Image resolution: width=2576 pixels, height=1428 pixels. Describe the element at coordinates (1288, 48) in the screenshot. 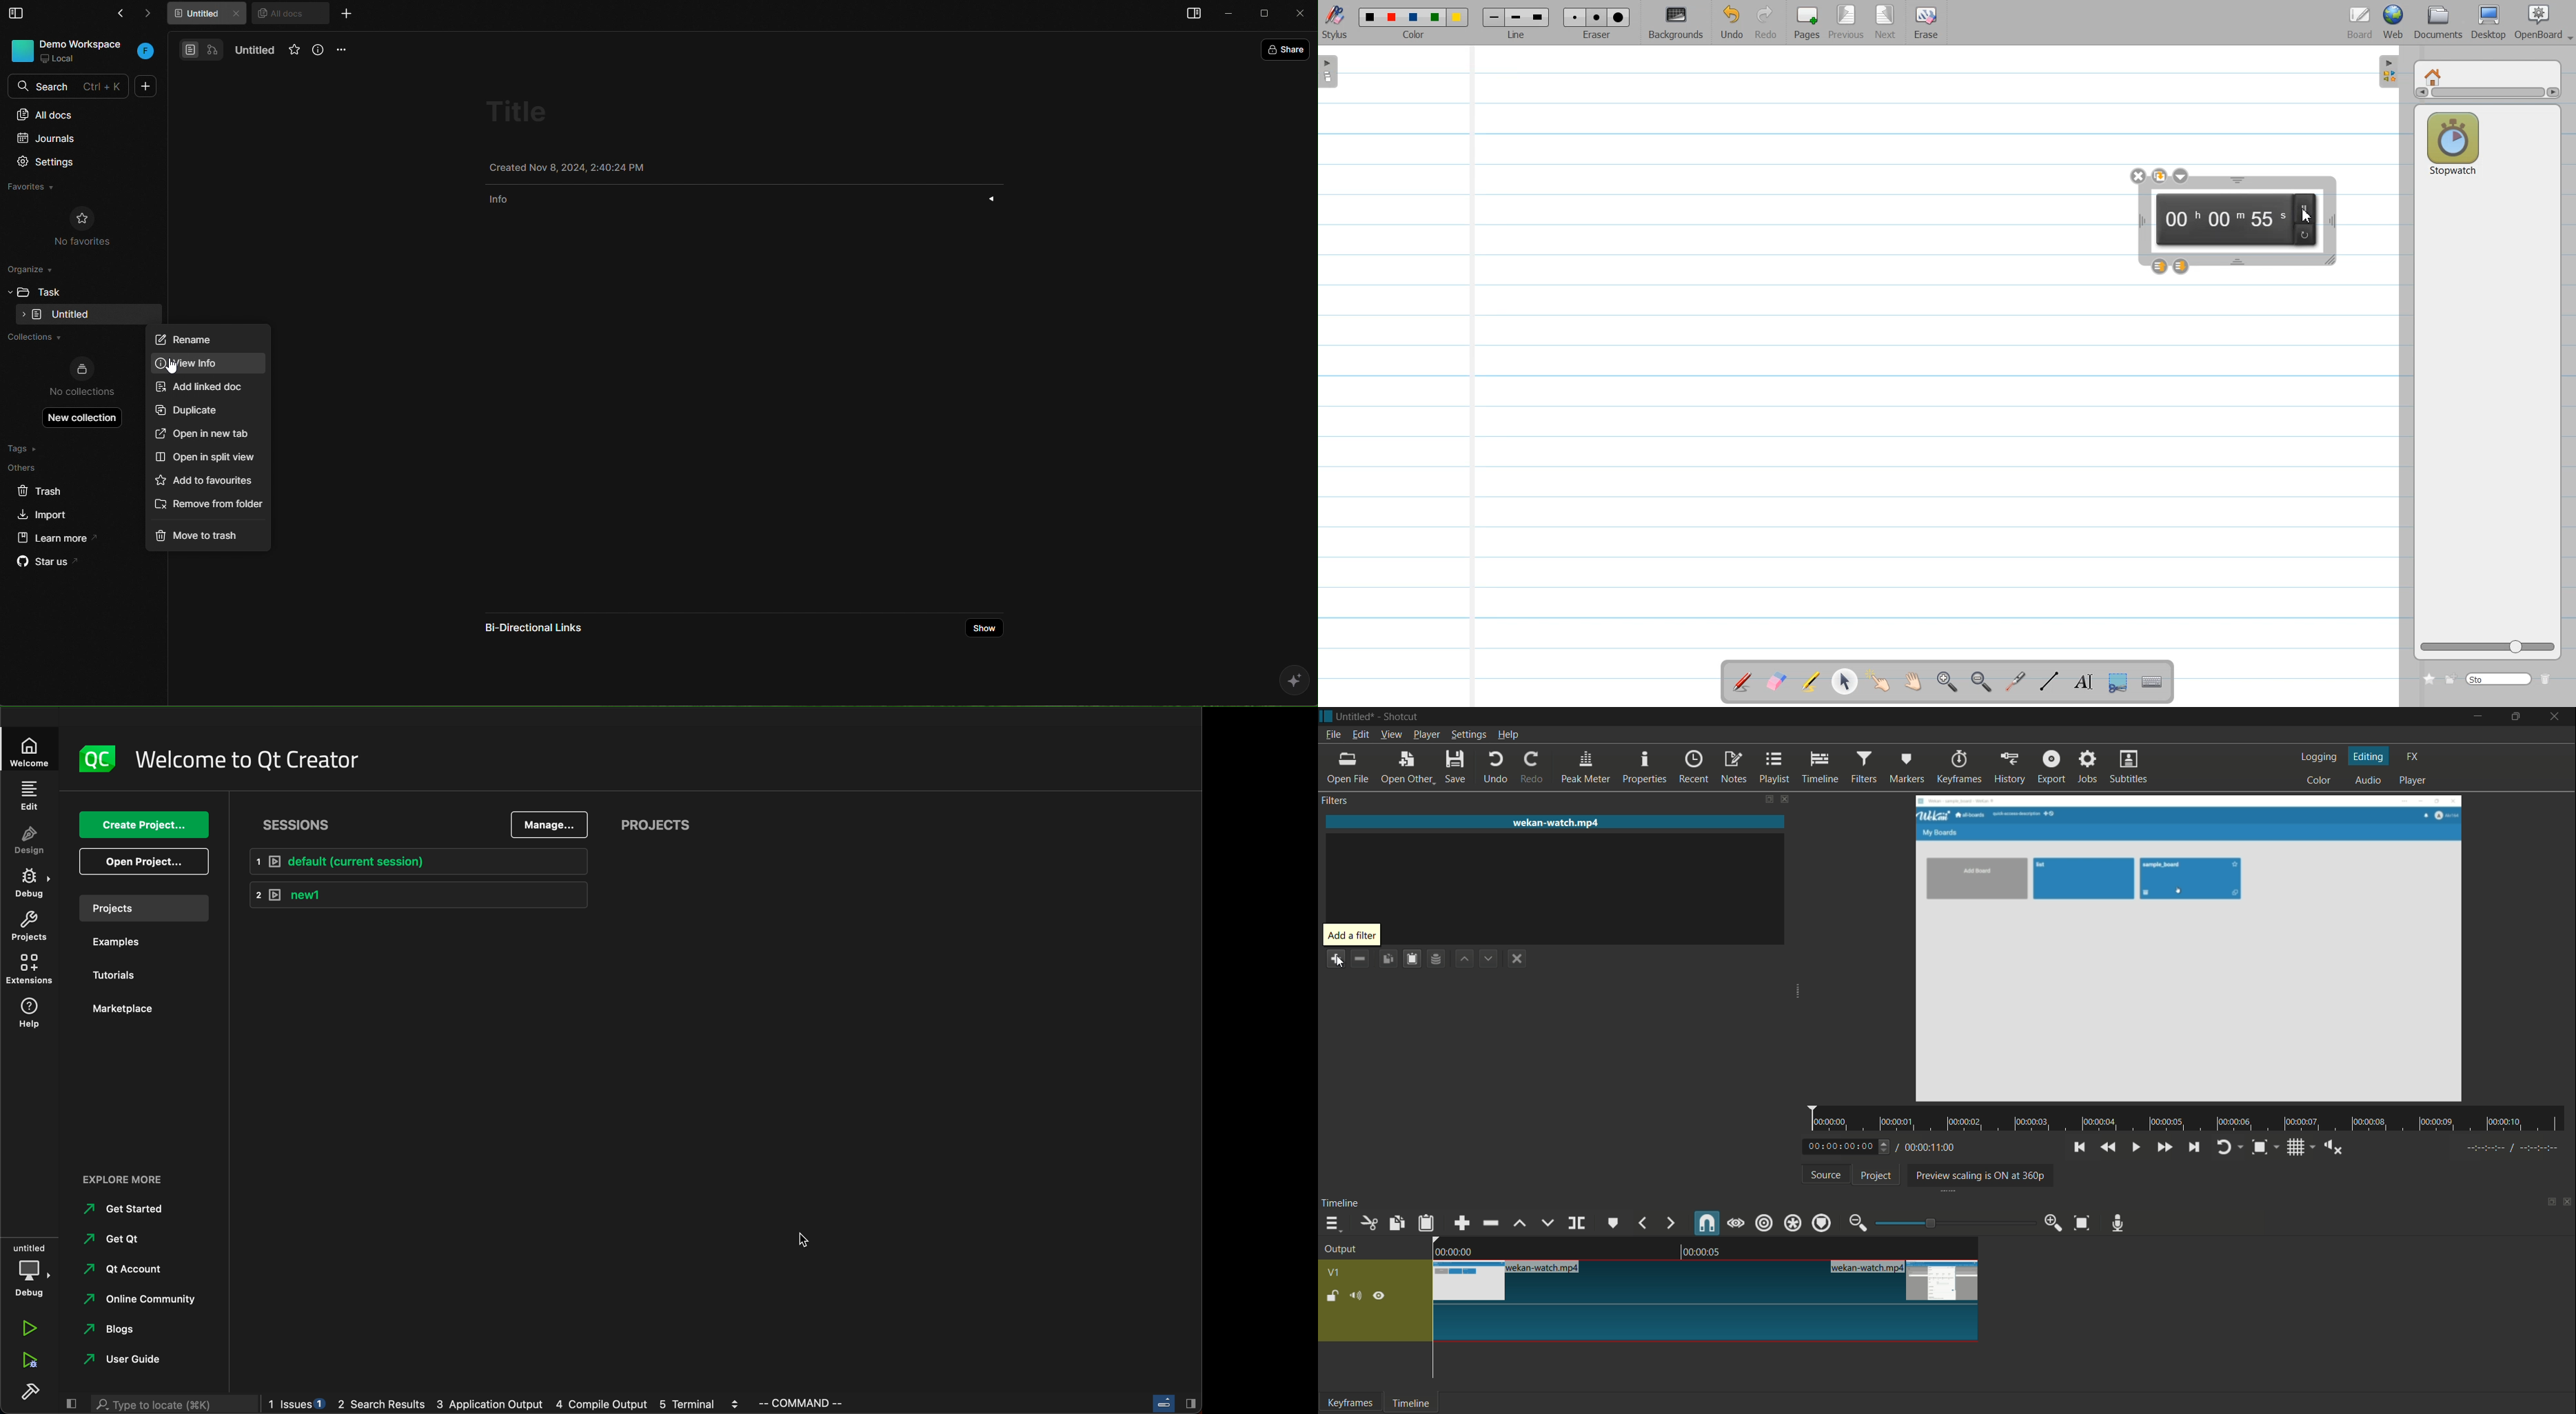

I see `share` at that location.